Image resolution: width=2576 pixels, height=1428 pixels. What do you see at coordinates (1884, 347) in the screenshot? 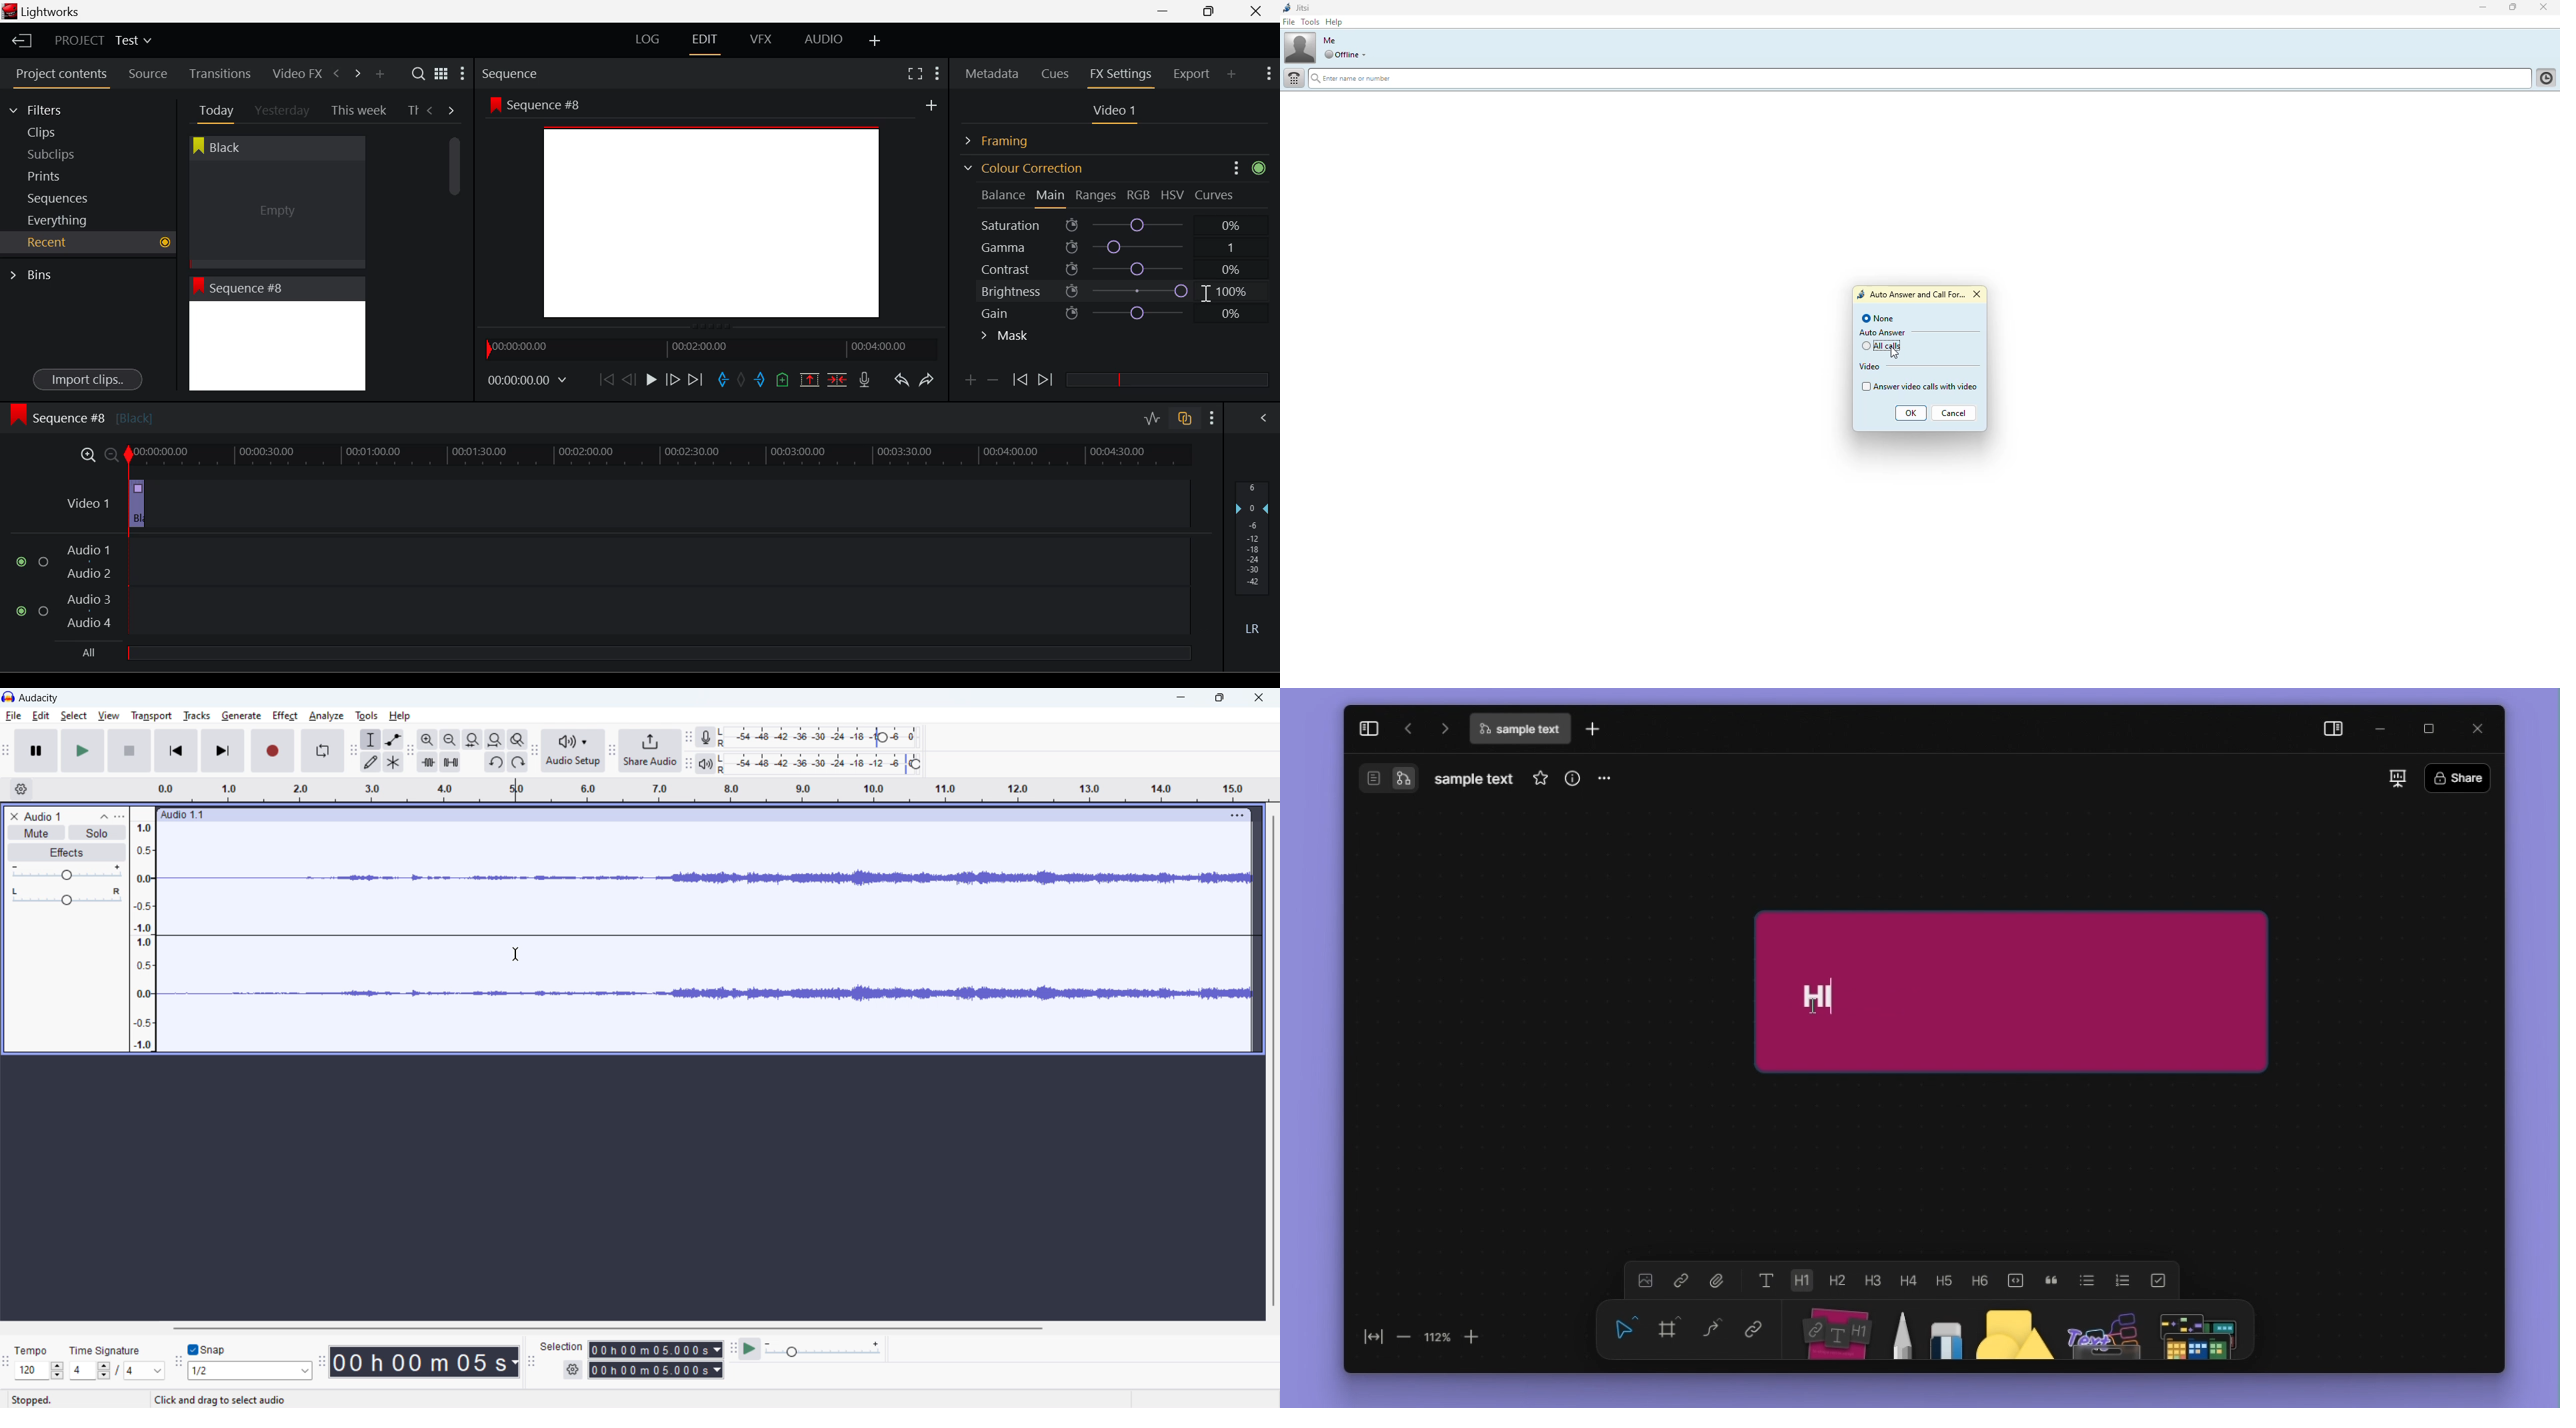
I see `all calls` at bounding box center [1884, 347].